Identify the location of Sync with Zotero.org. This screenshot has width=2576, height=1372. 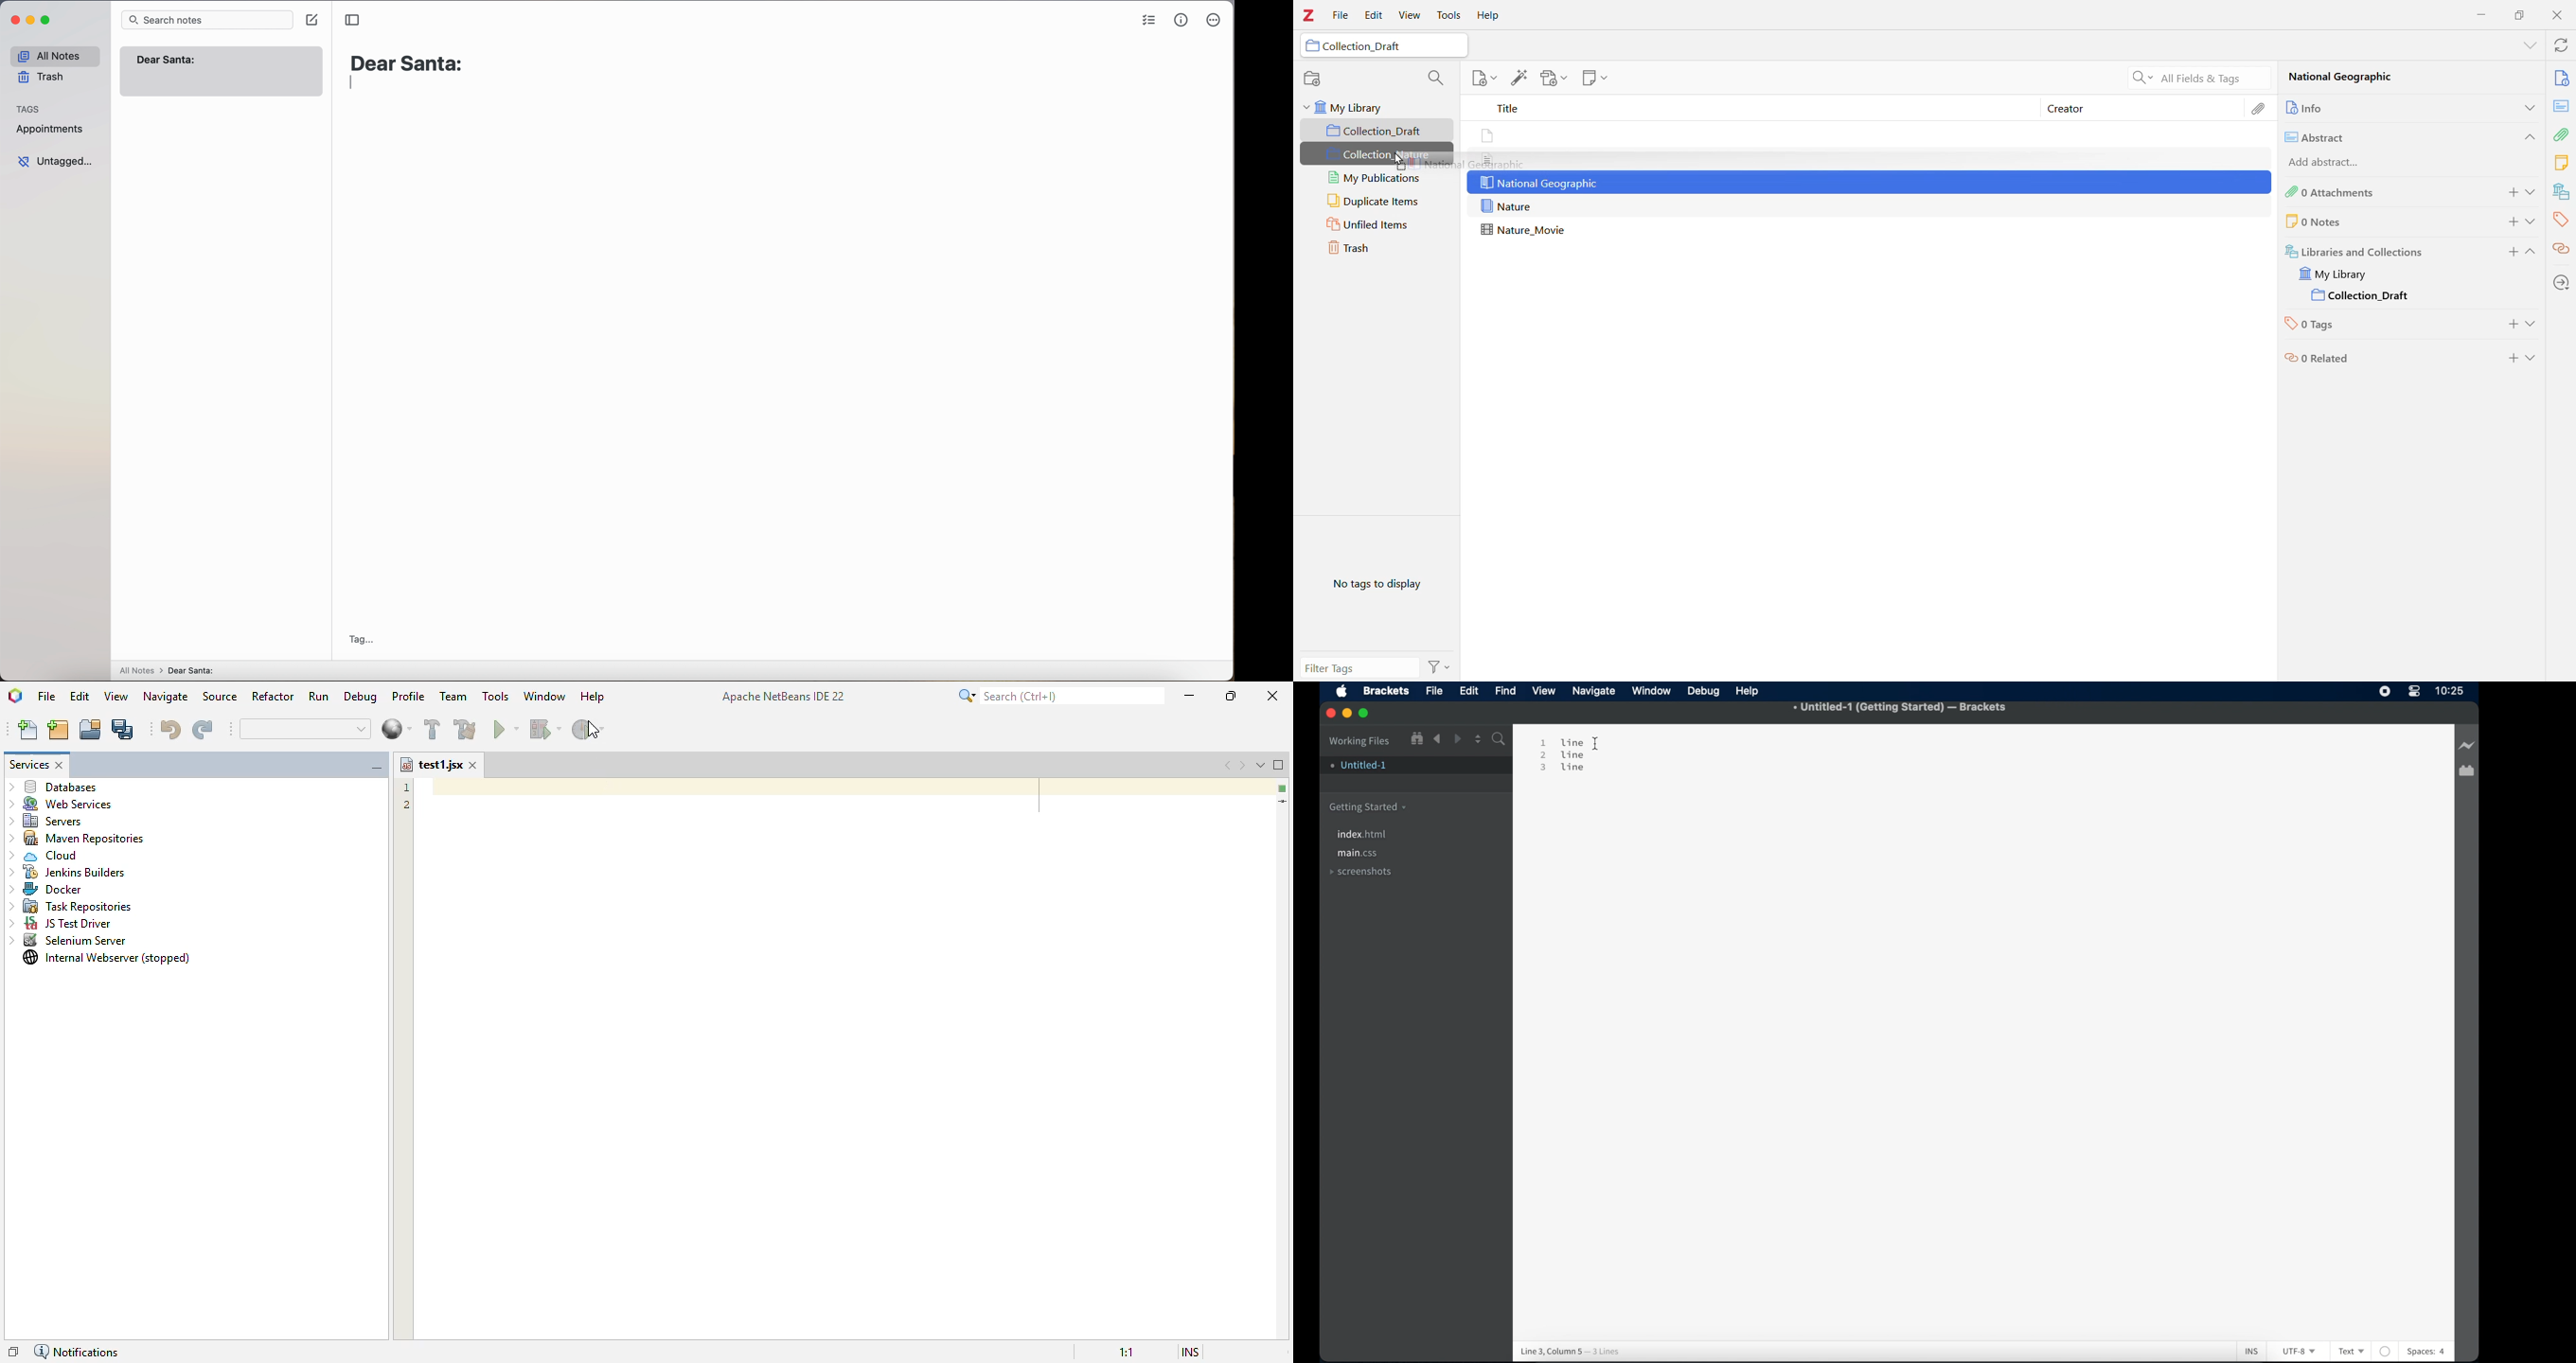
(2560, 45).